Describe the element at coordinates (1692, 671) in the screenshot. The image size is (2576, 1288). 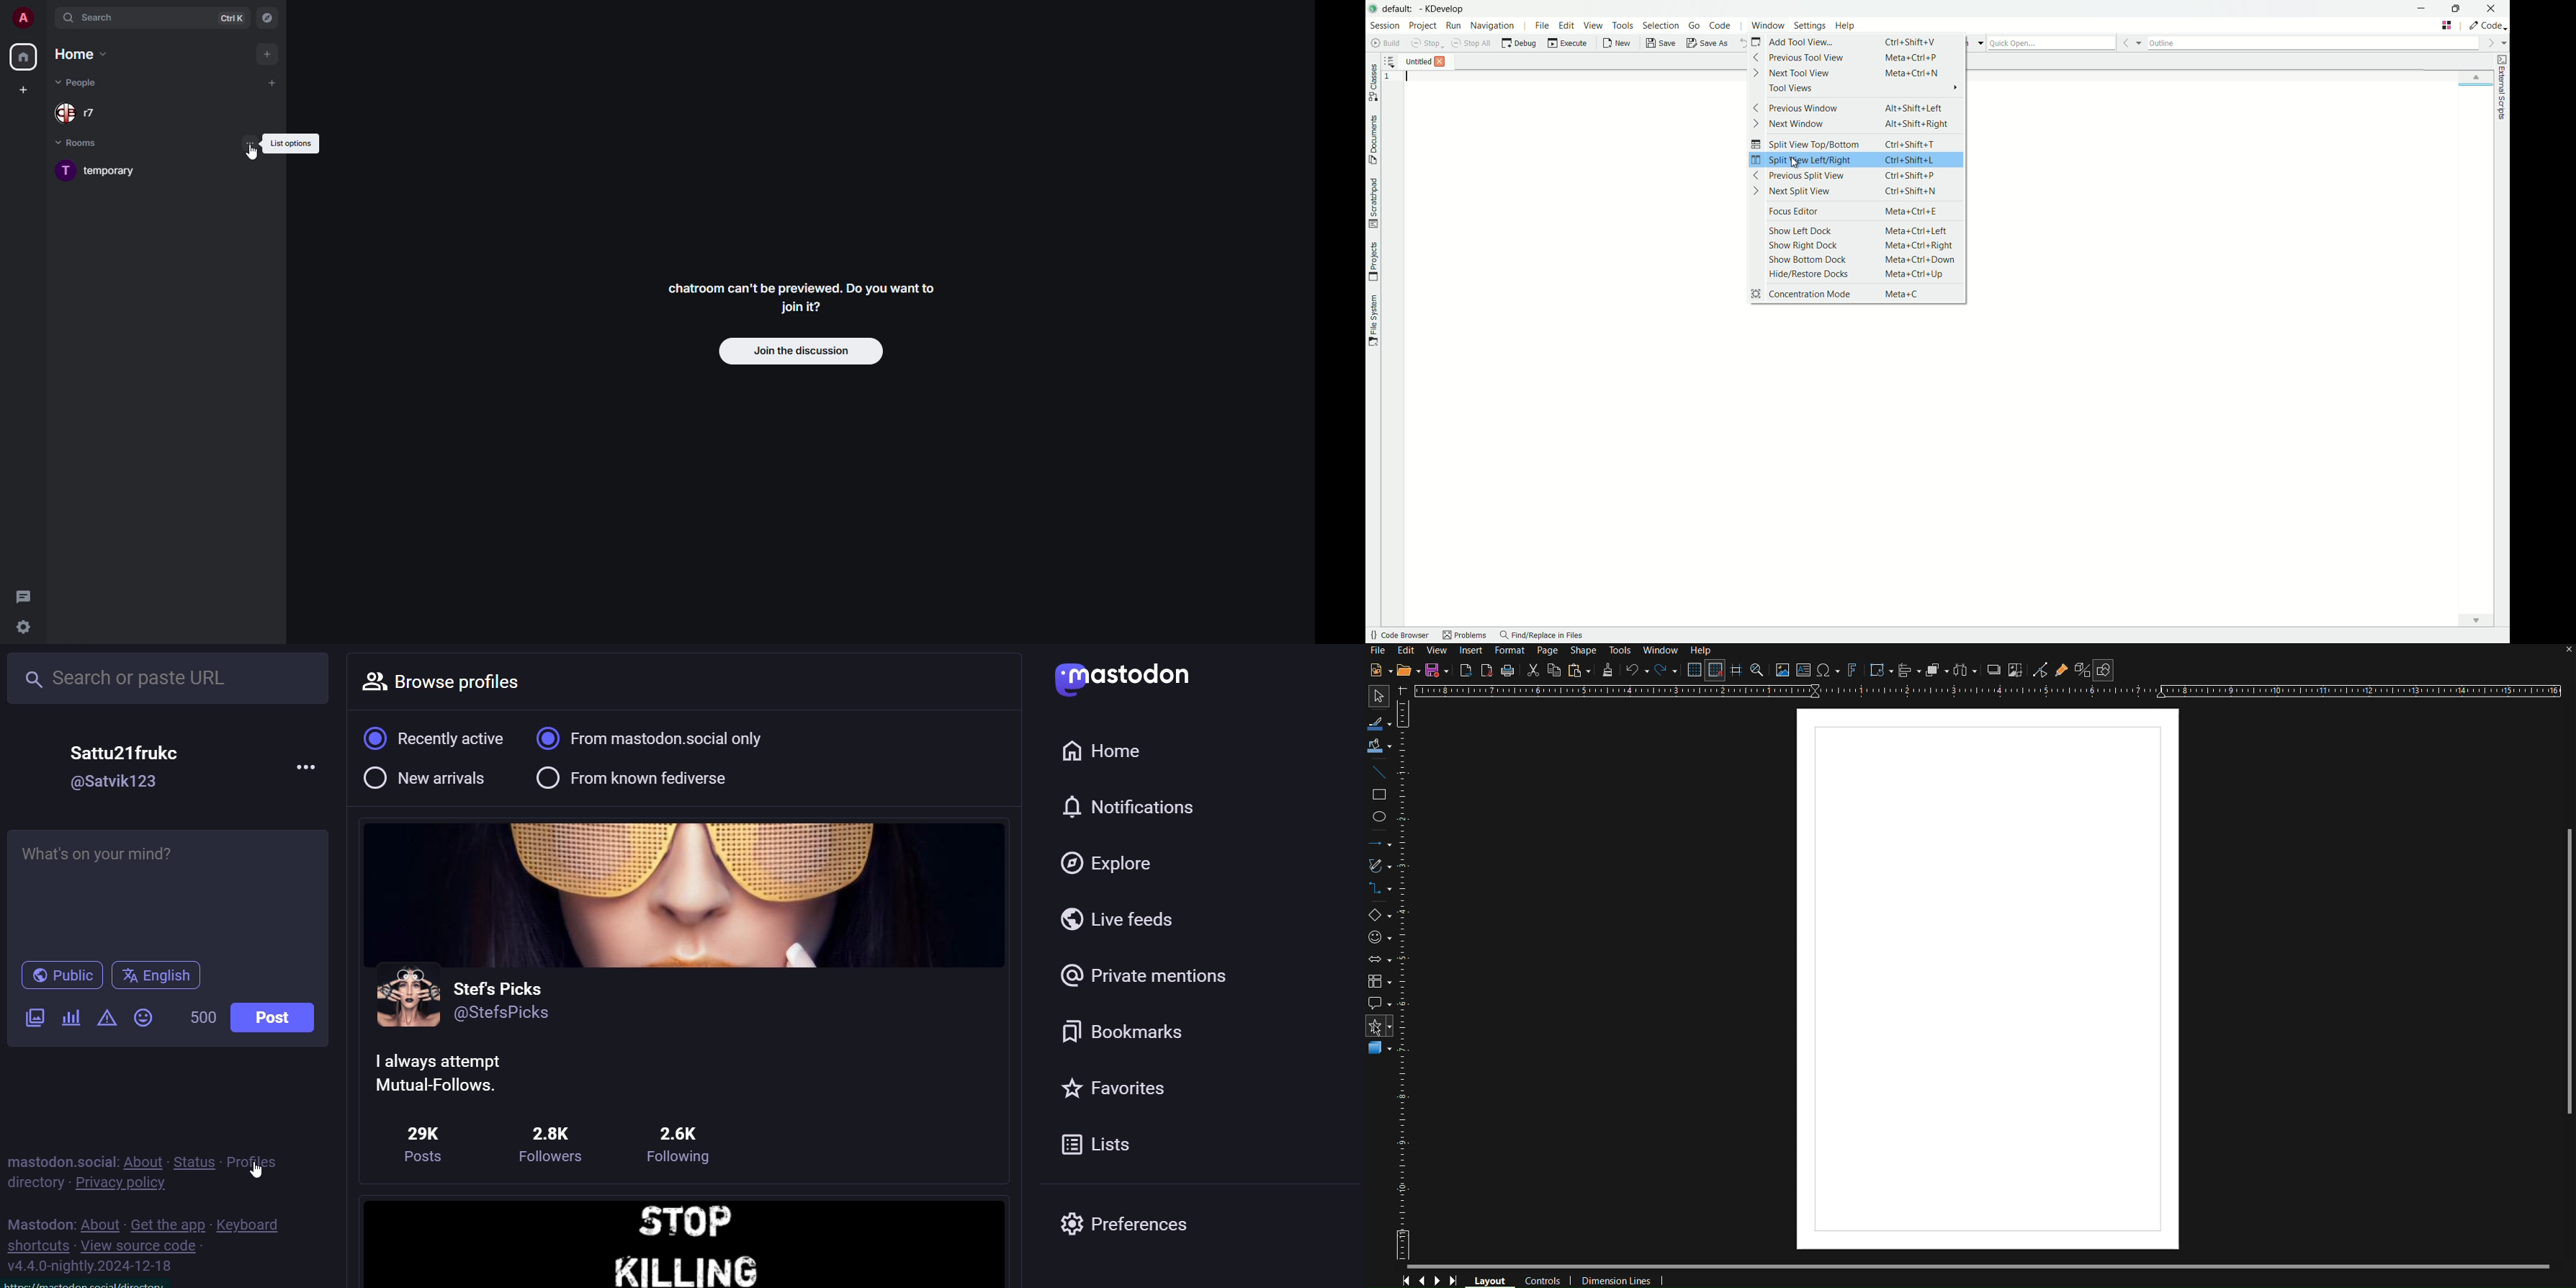
I see `Display Grid` at that location.